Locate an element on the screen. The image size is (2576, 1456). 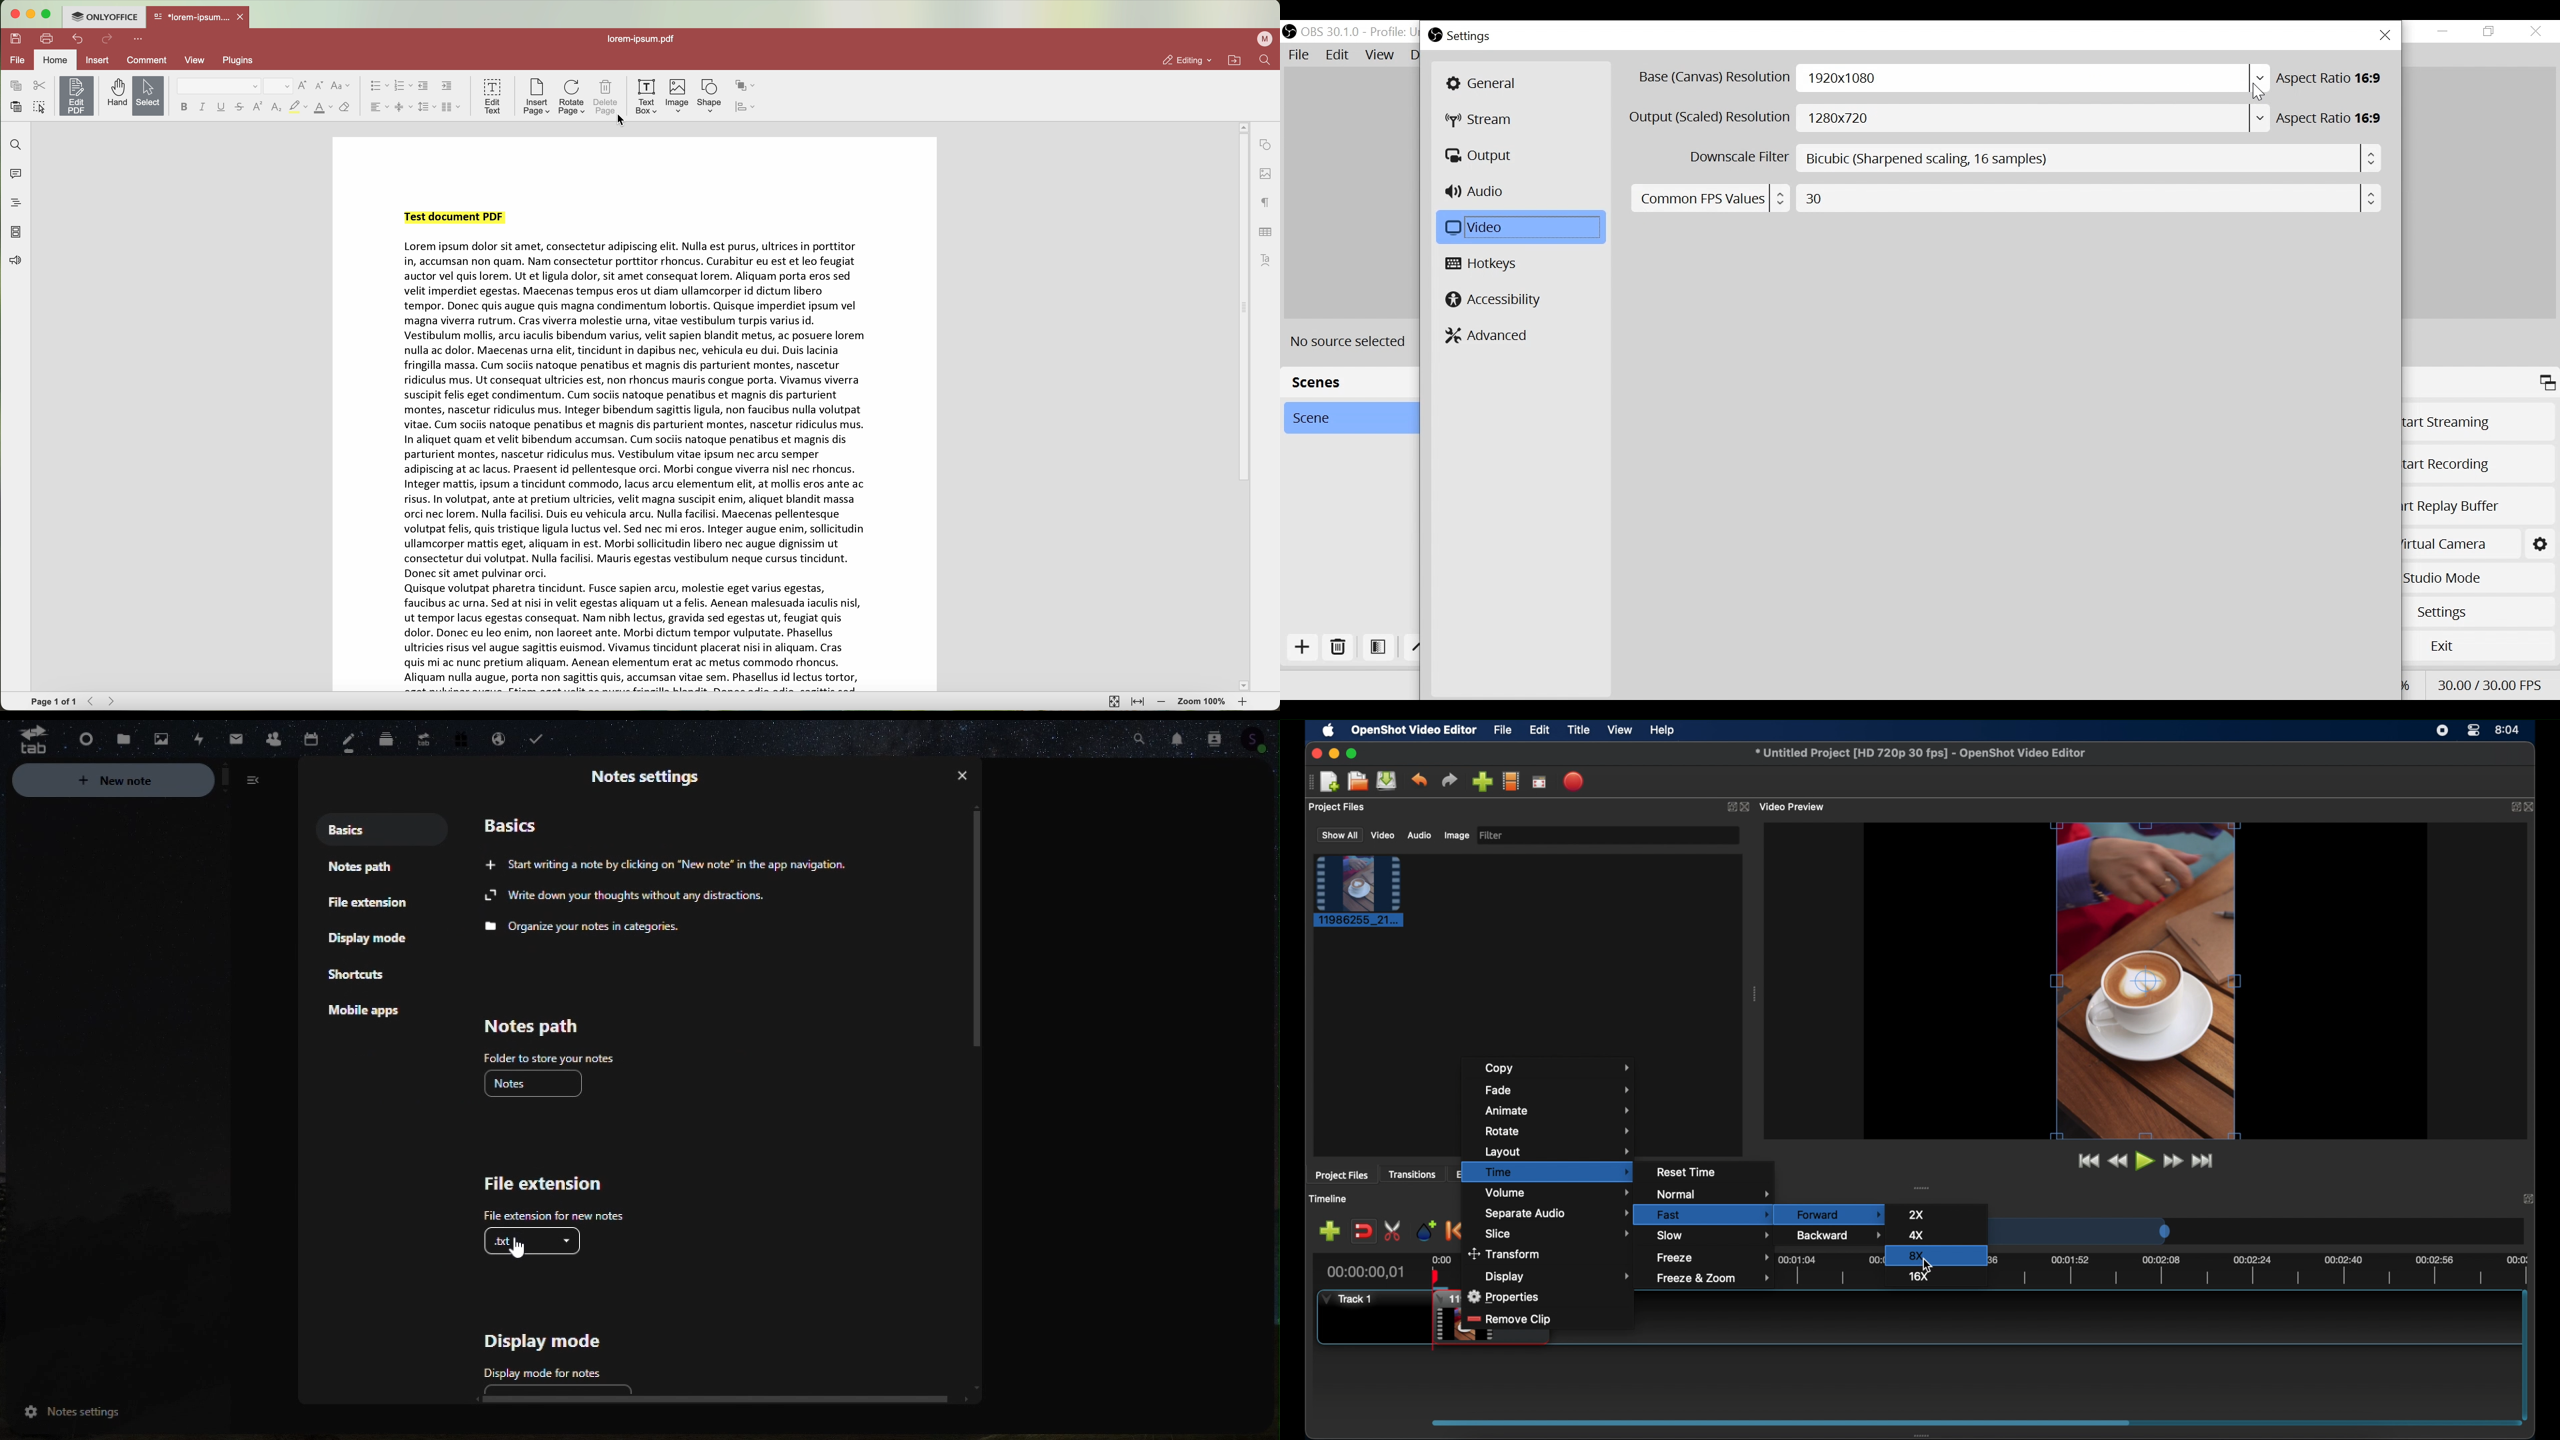
OBS Studio Desktop Icon is located at coordinates (1434, 35).